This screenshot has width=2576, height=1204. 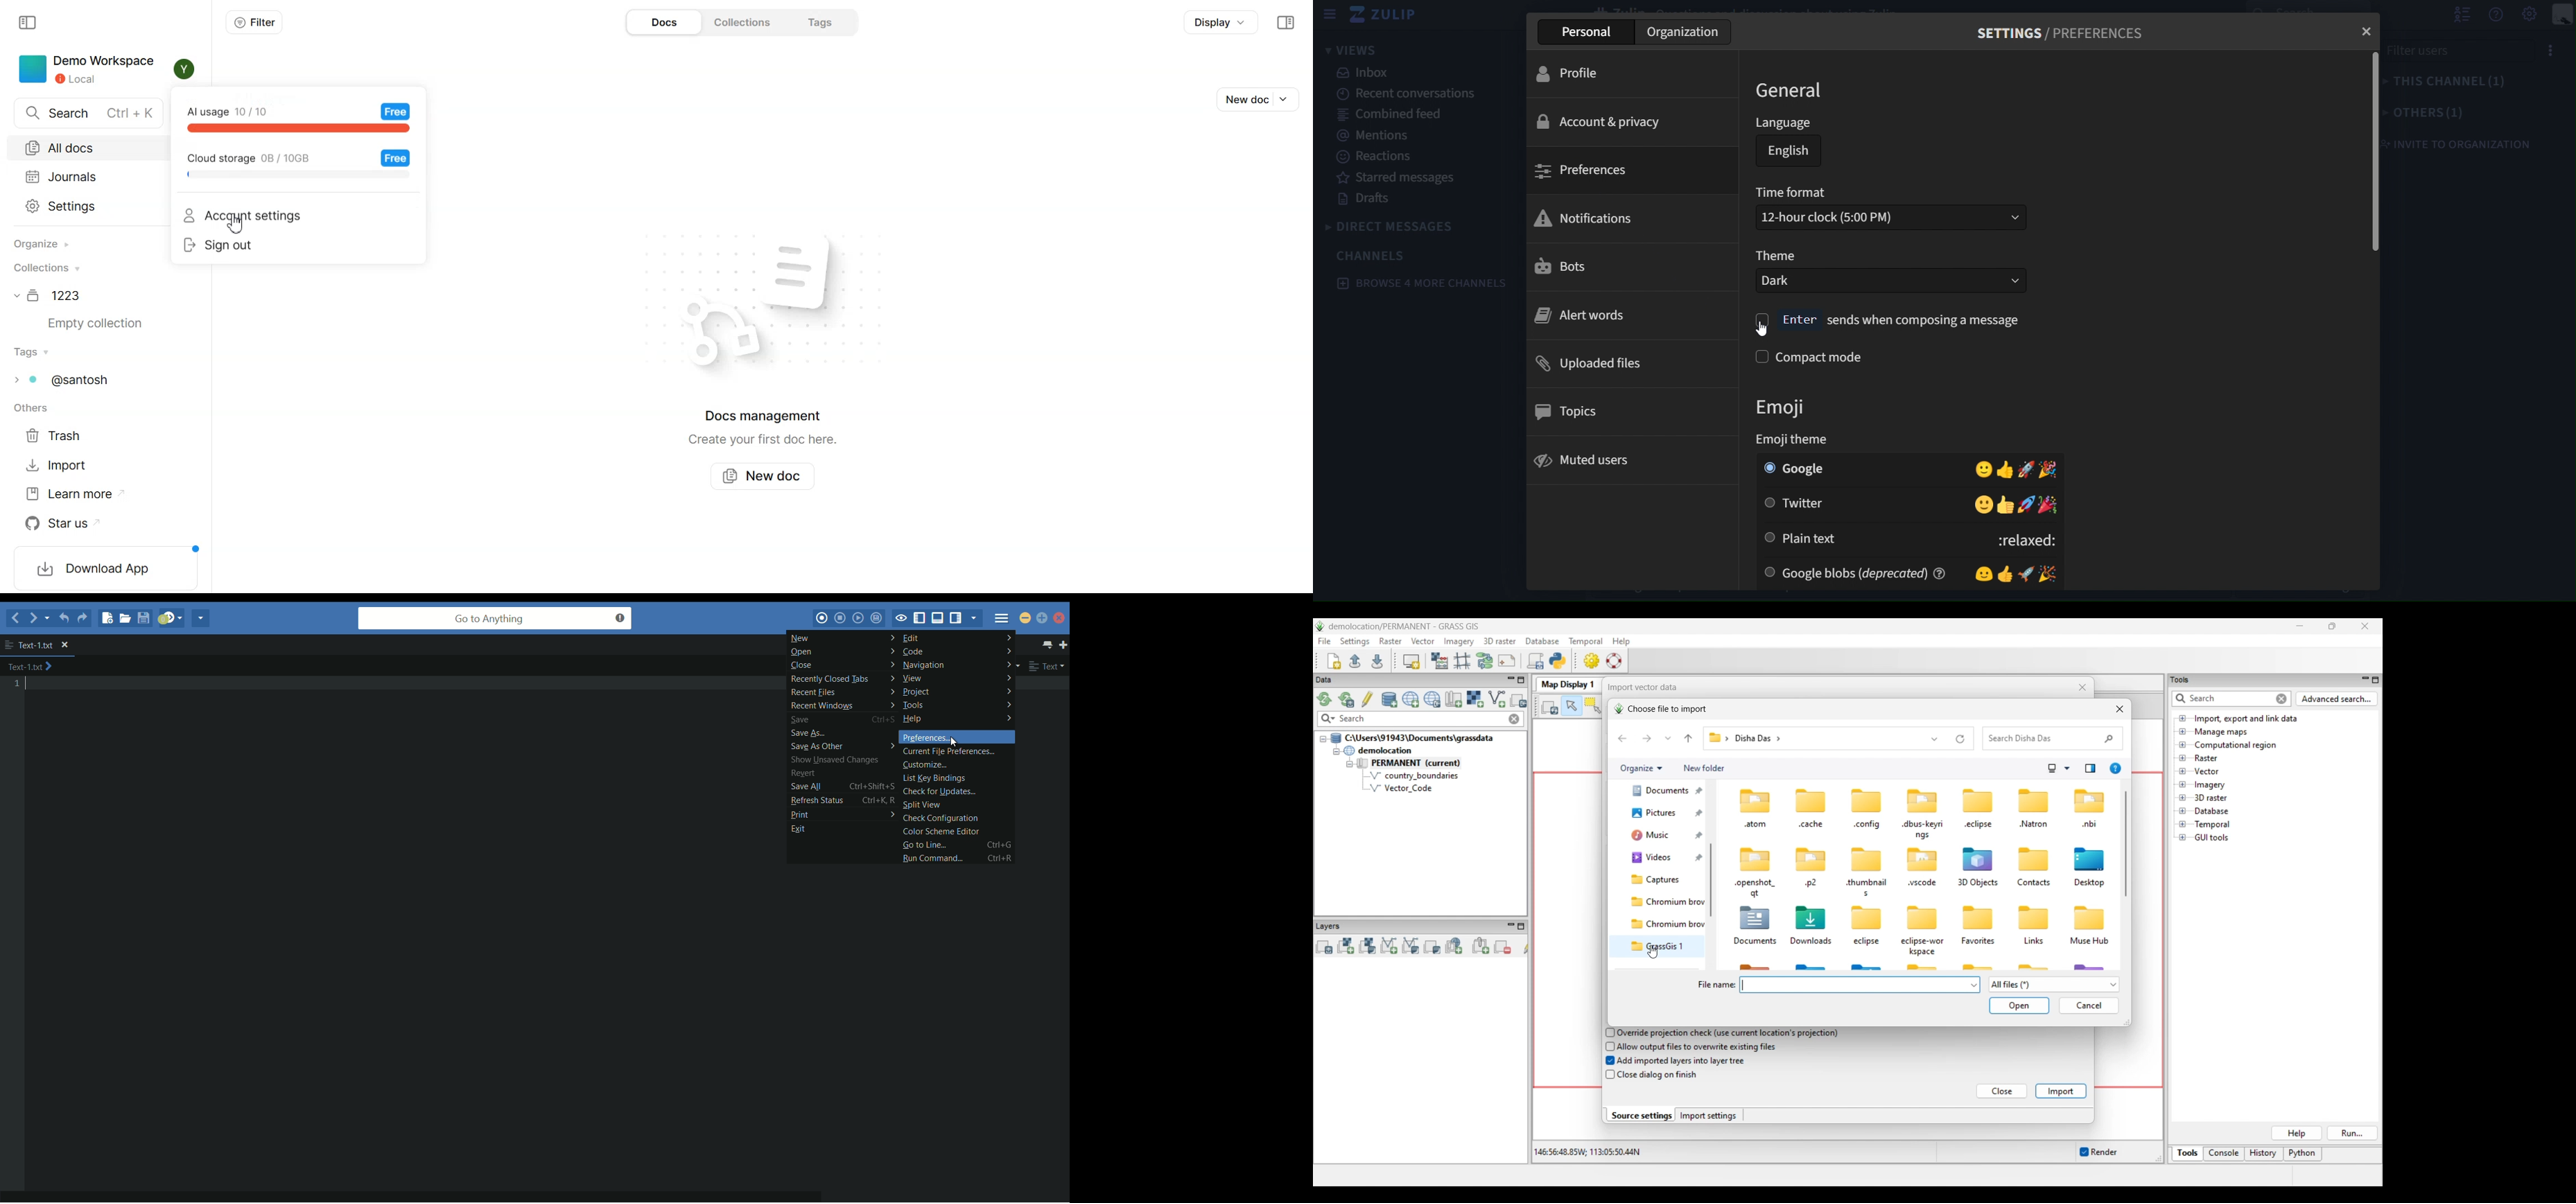 What do you see at coordinates (1768, 503) in the screenshot?
I see `Checkbox` at bounding box center [1768, 503].